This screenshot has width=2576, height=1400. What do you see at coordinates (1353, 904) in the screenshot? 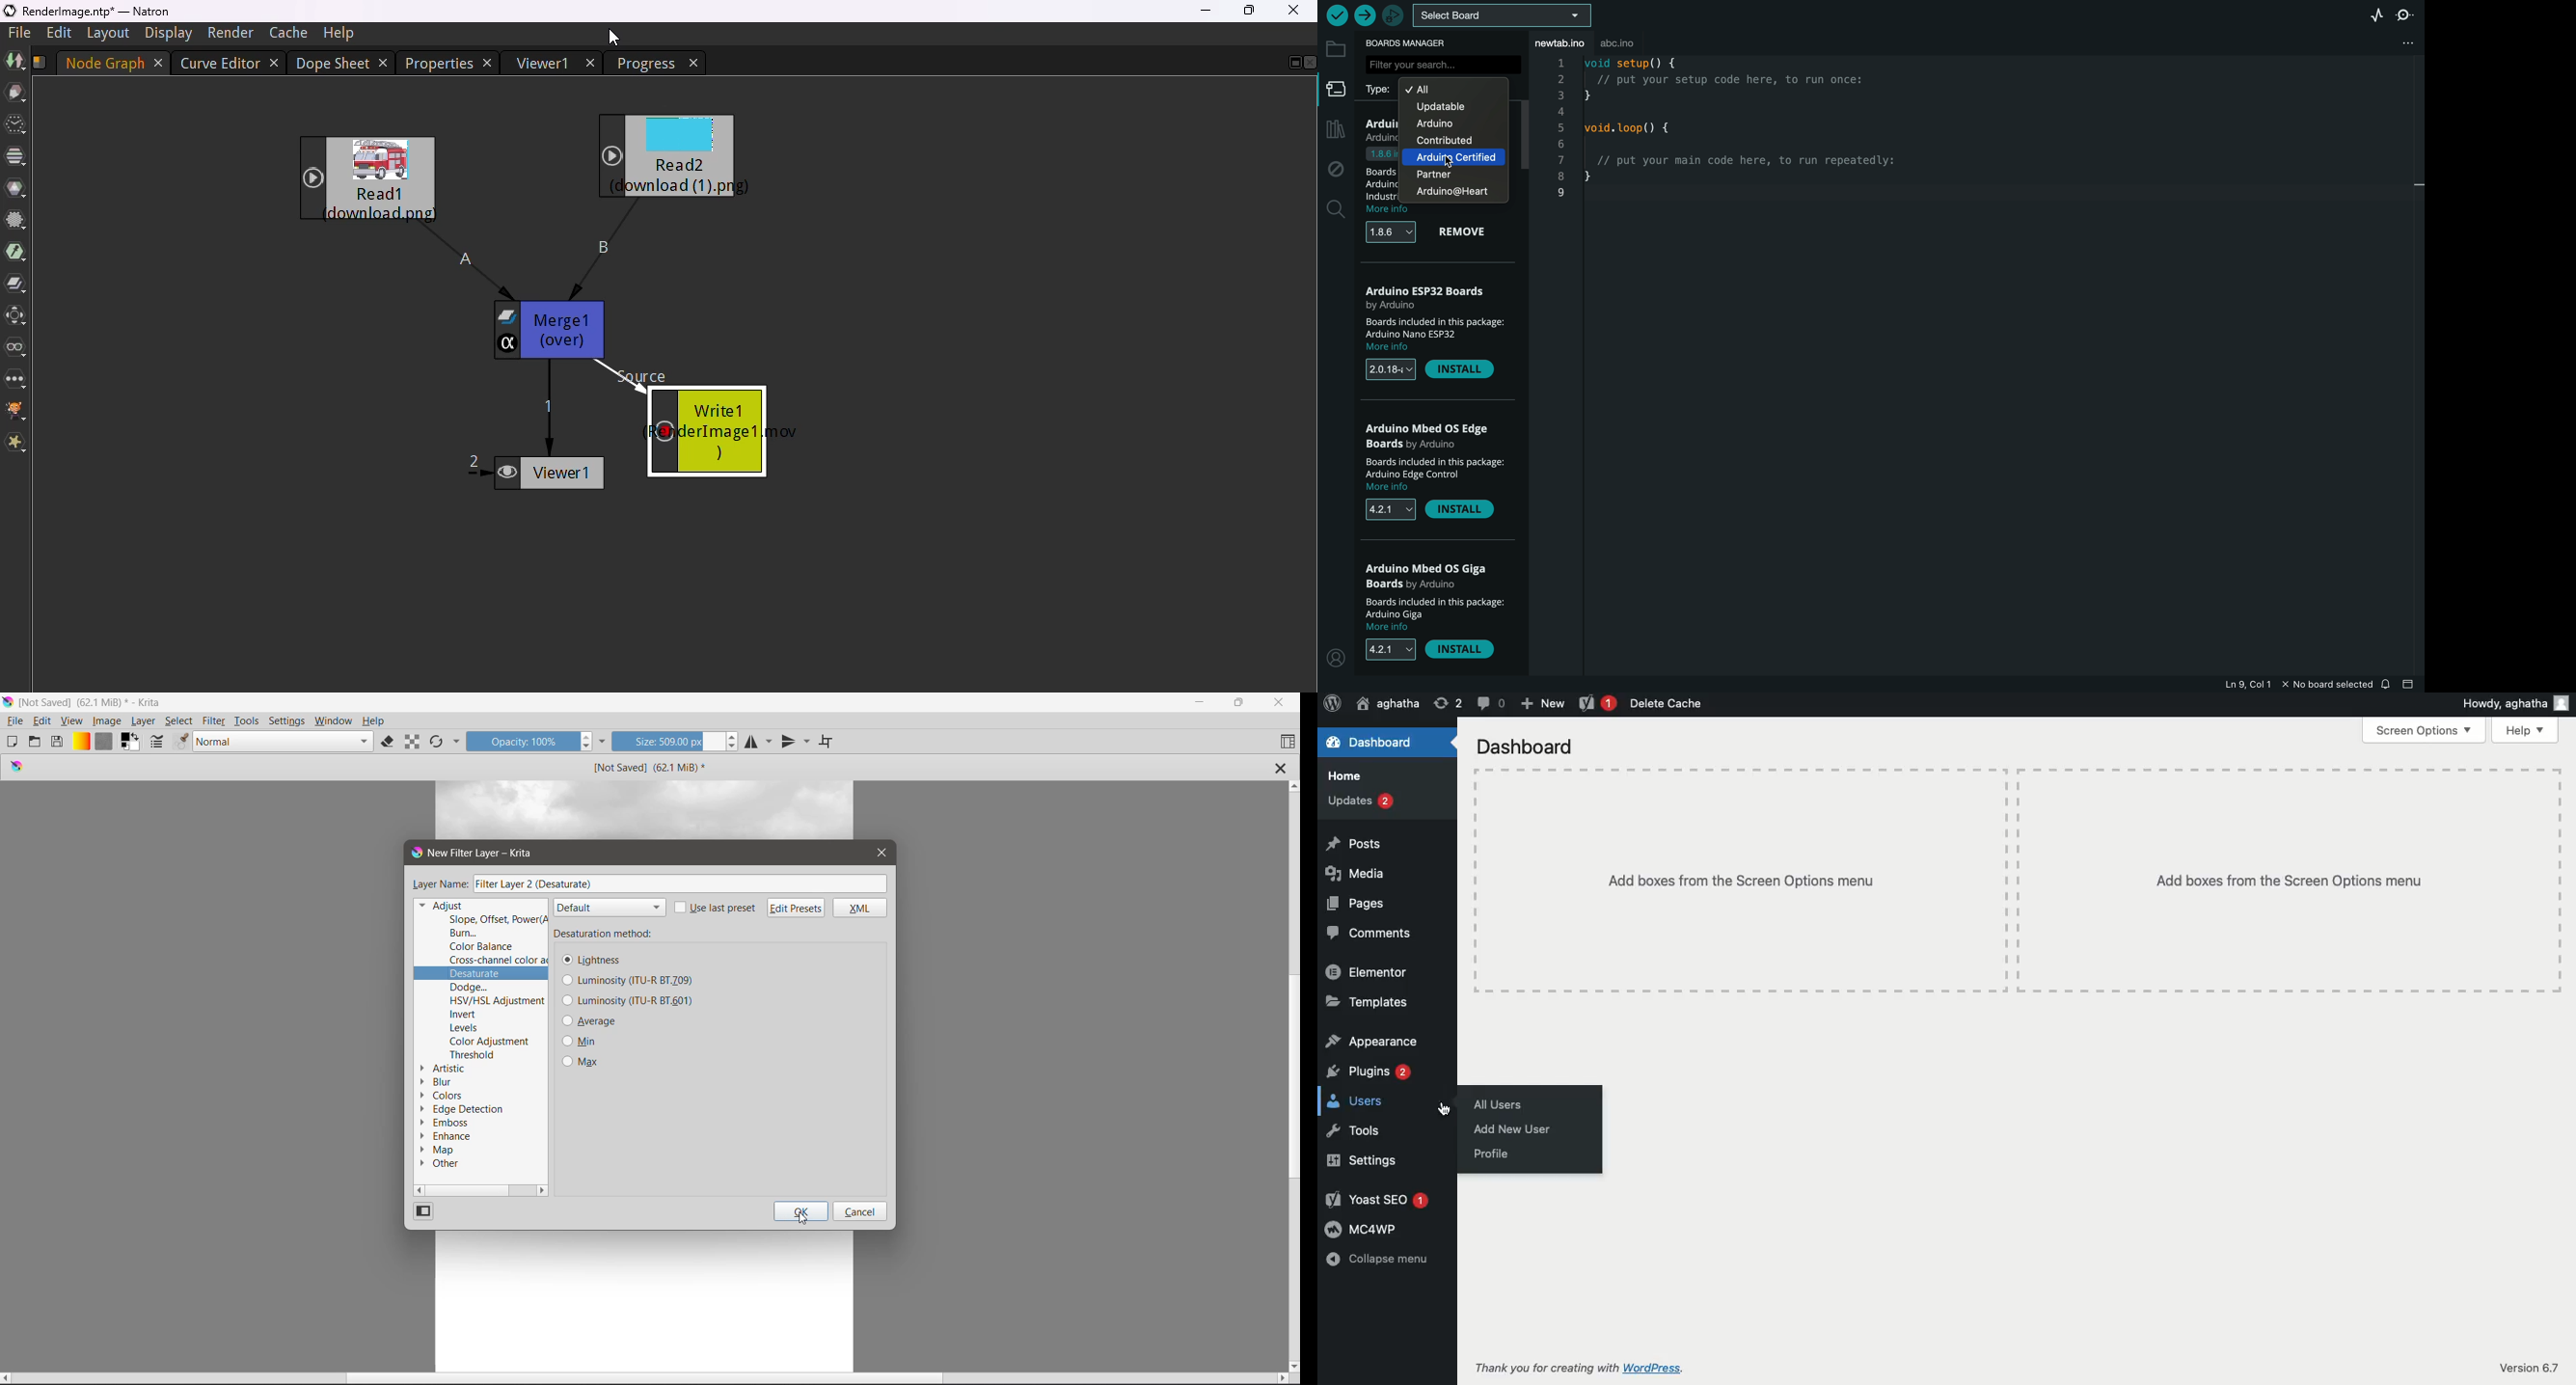
I see `Pages` at bounding box center [1353, 904].